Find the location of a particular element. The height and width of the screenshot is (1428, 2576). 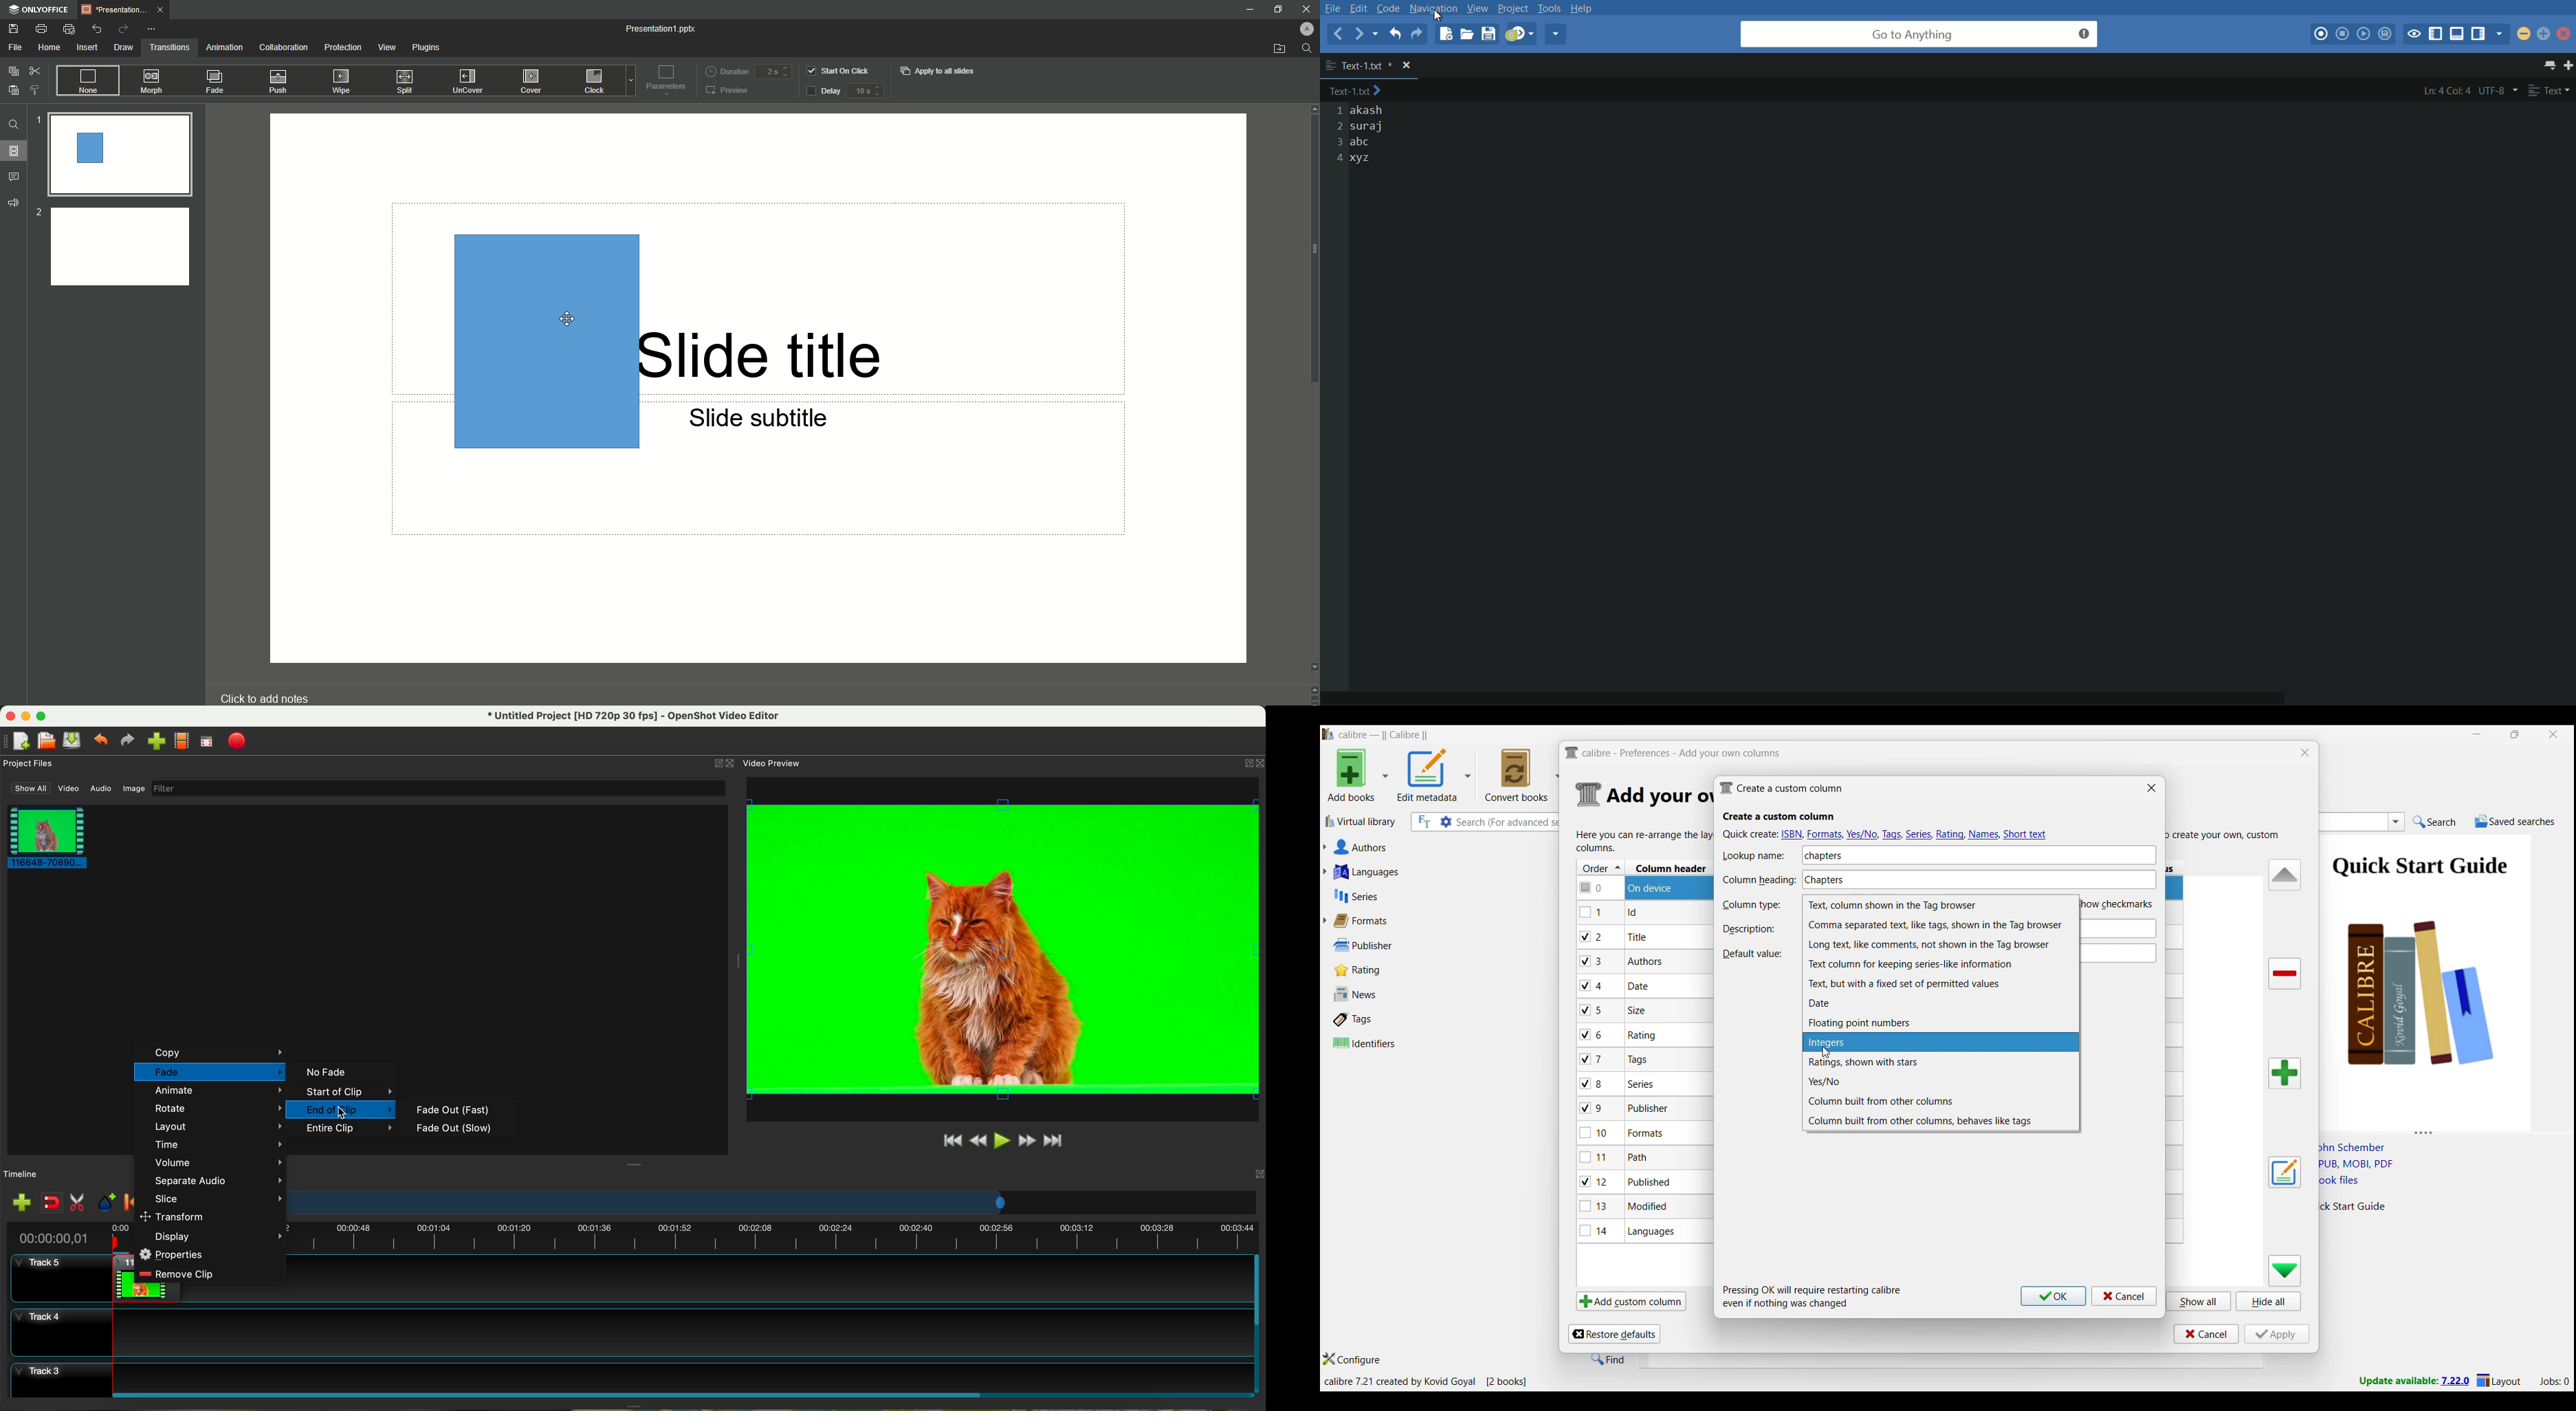

1 2 3 4 is located at coordinates (1336, 135).